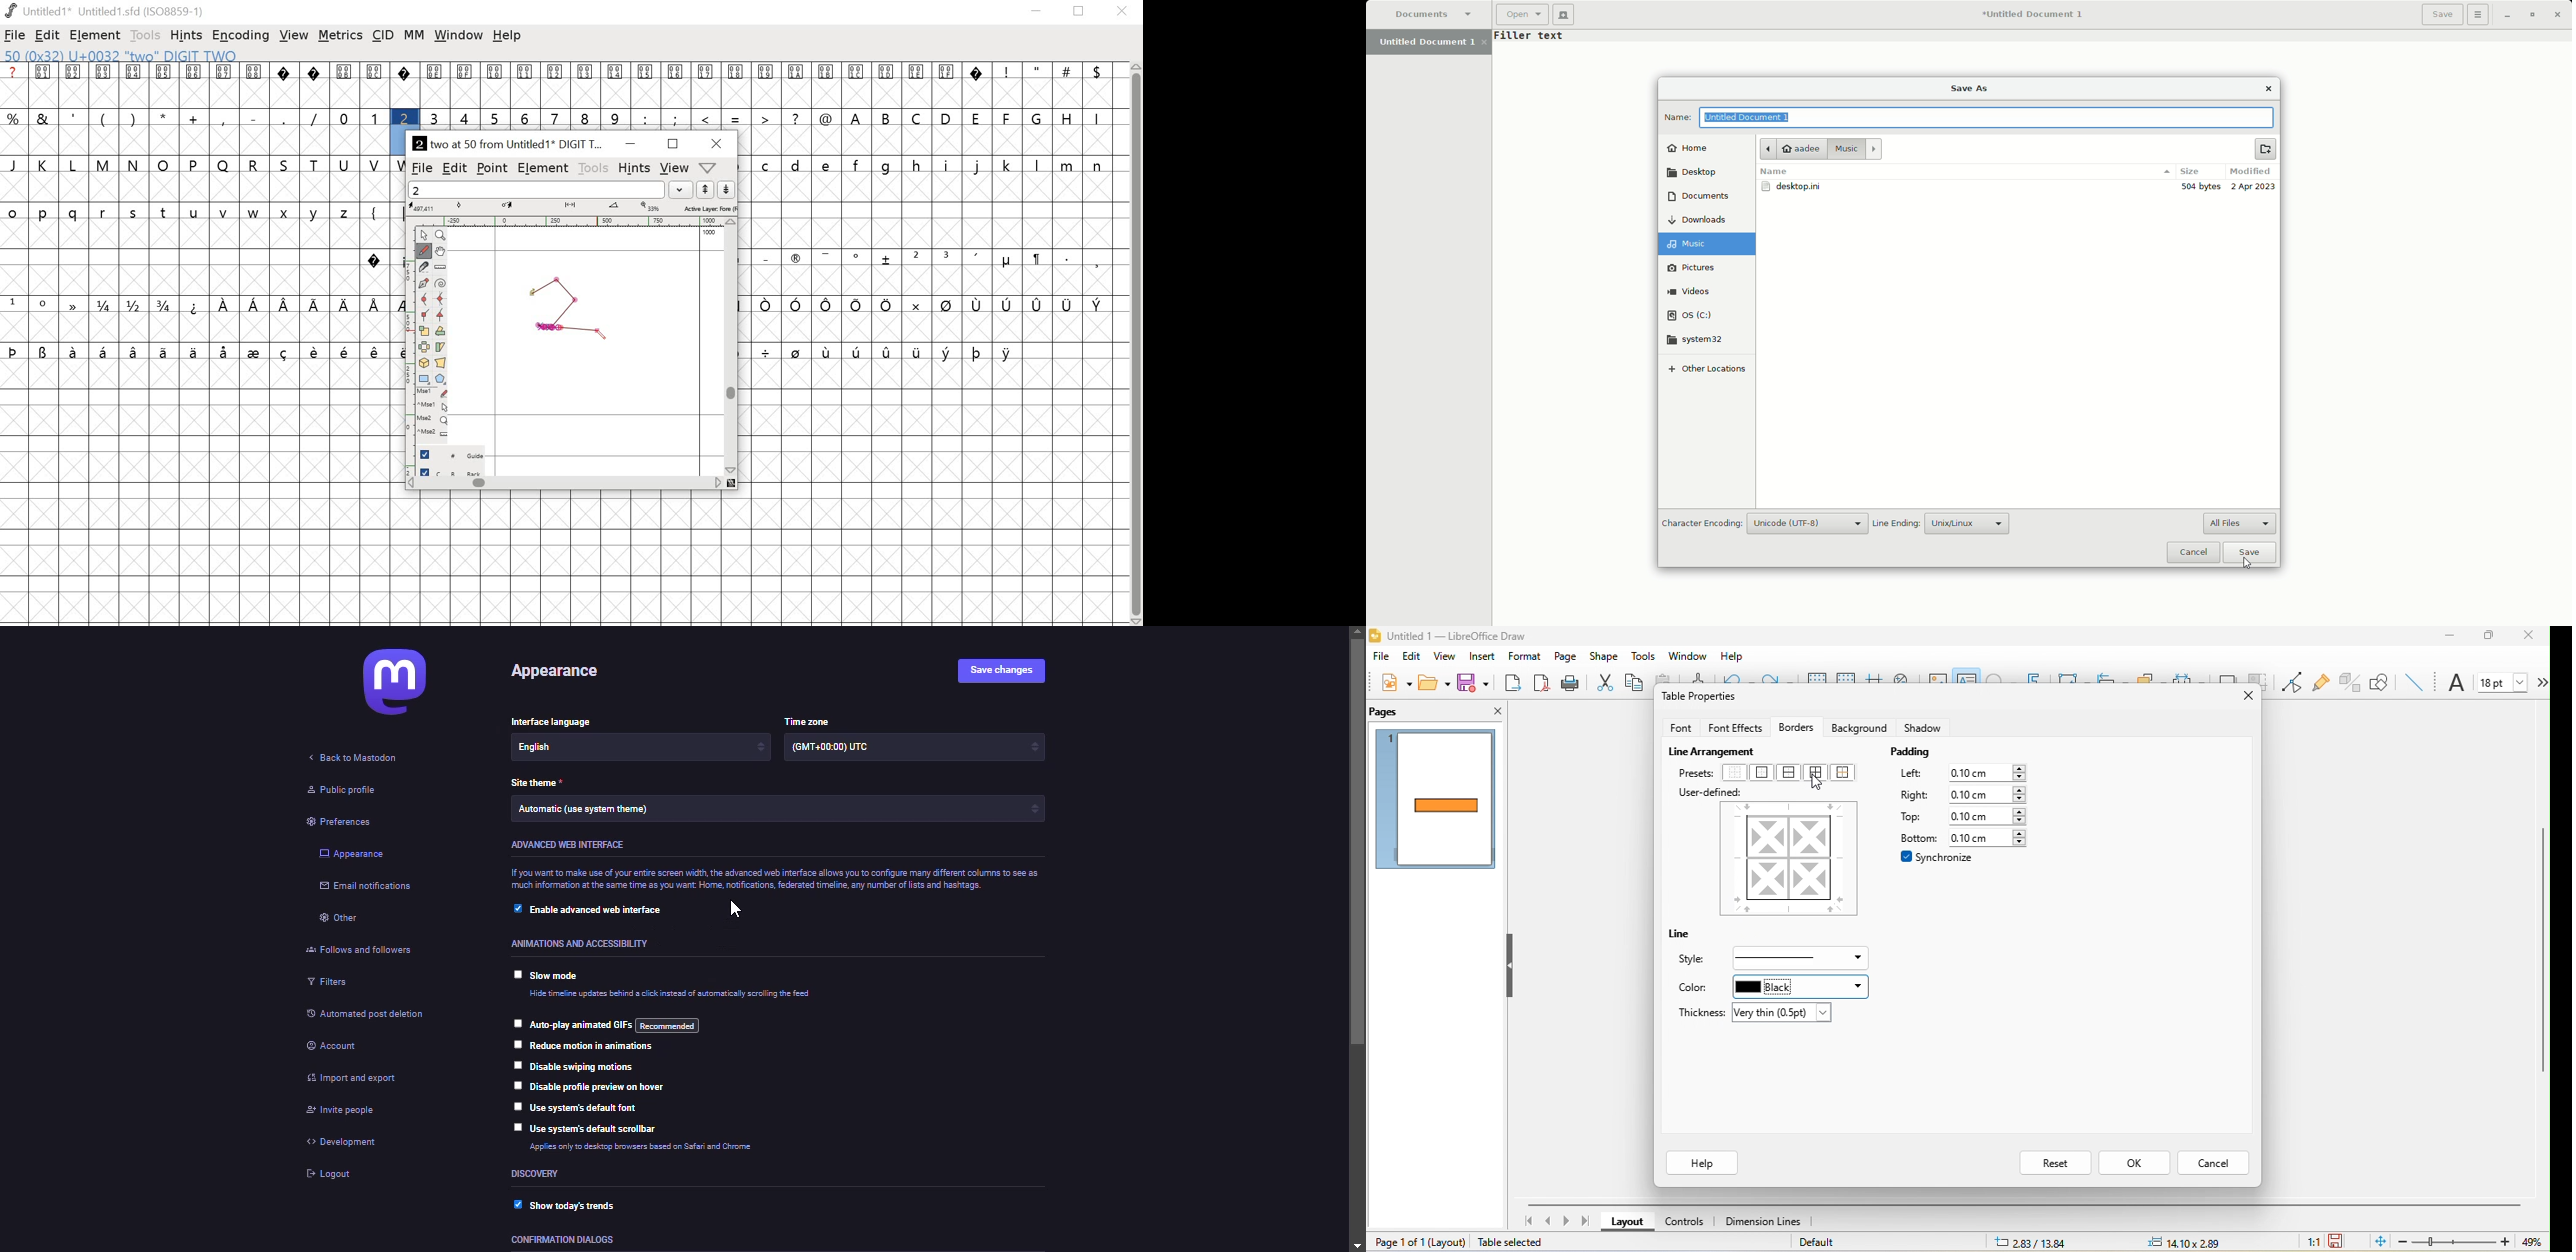  What do you see at coordinates (2054, 1164) in the screenshot?
I see `reset` at bounding box center [2054, 1164].